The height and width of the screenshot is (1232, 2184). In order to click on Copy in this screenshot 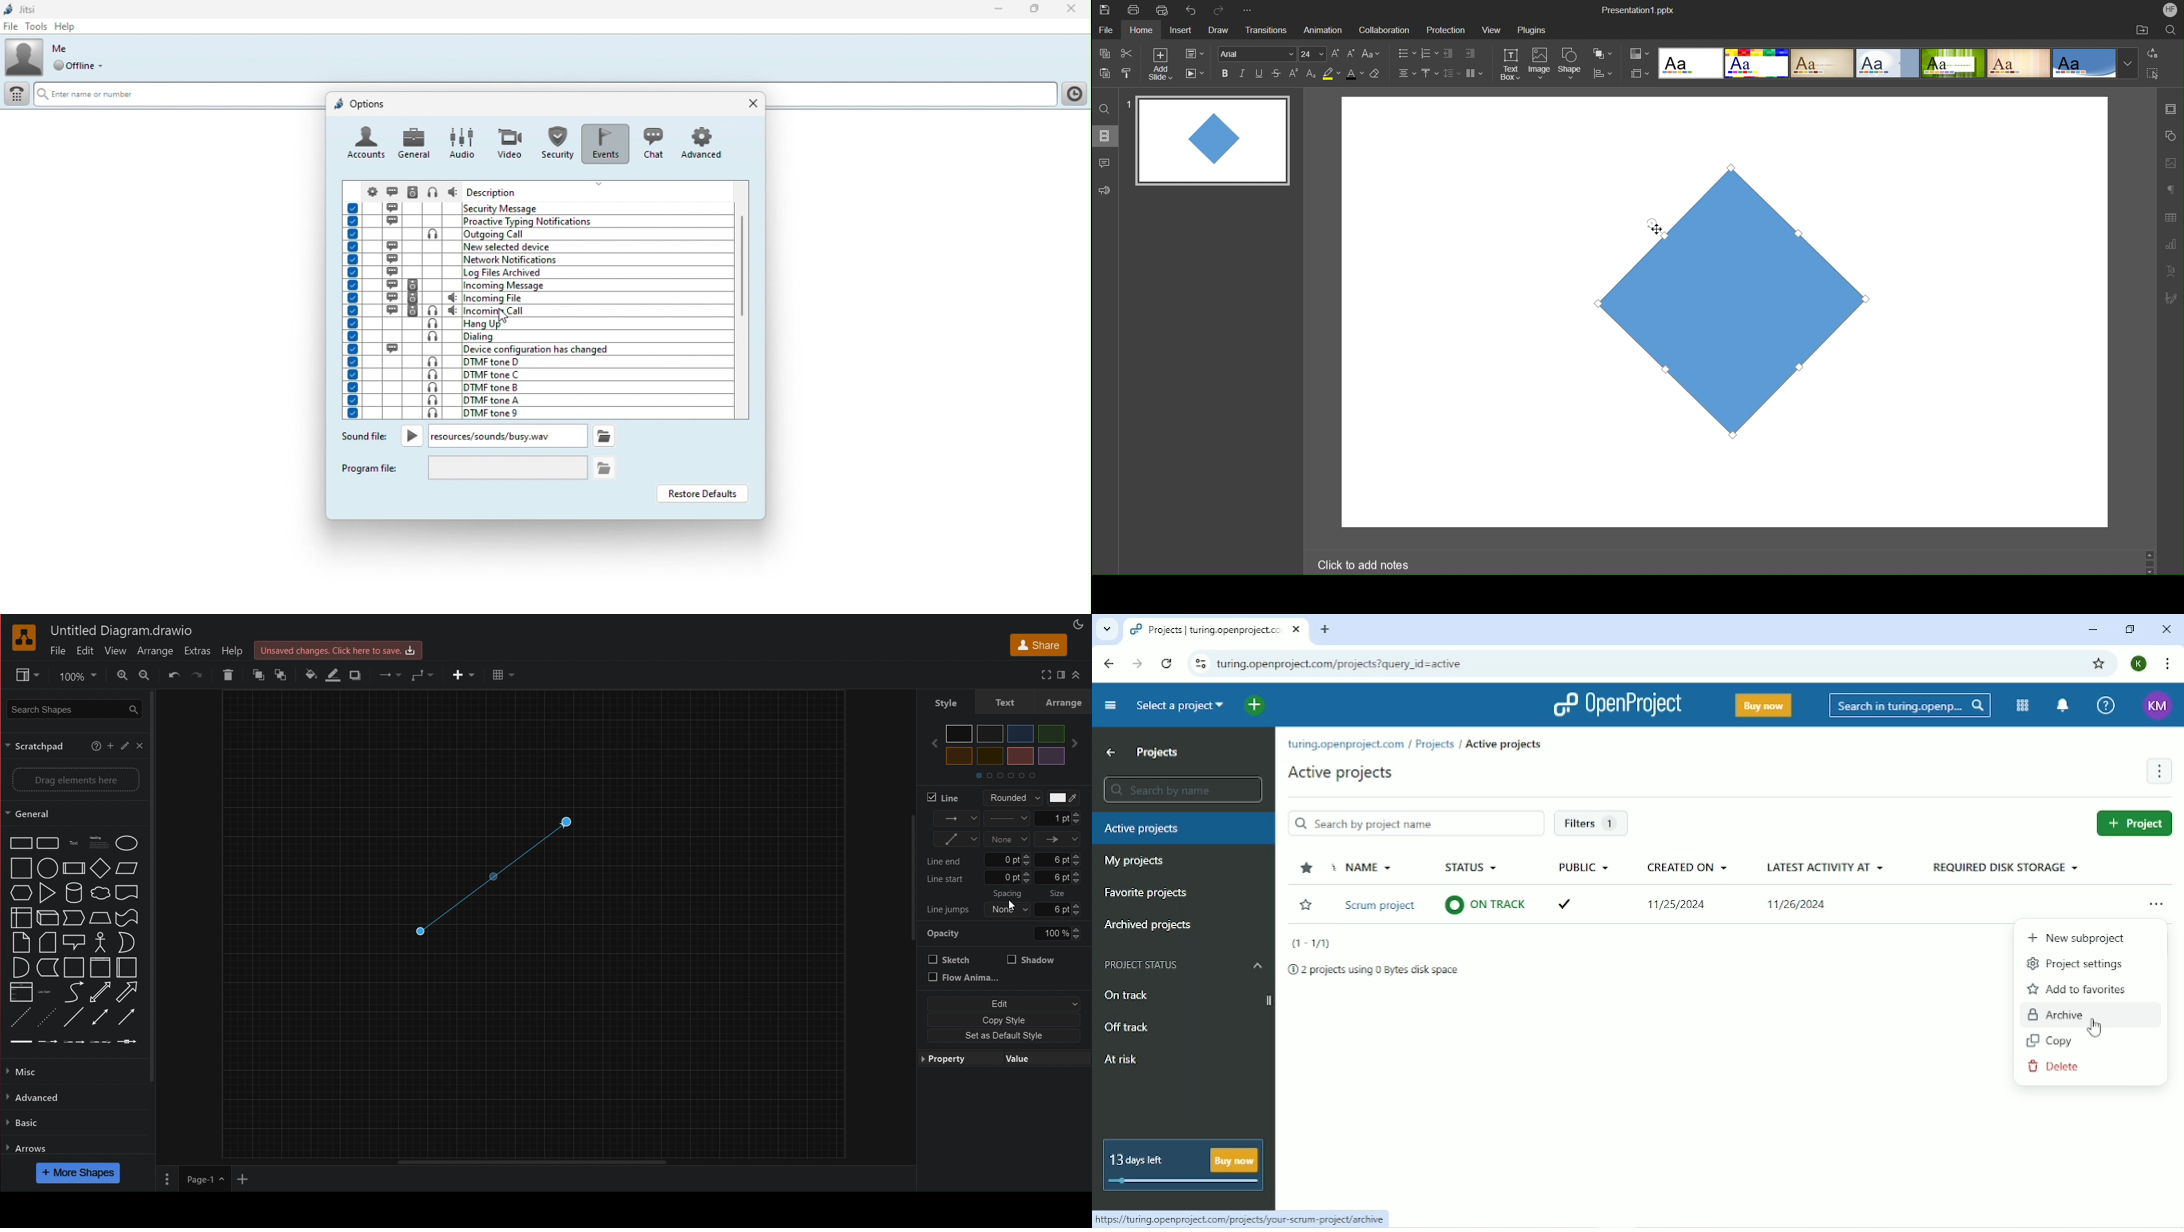, I will do `click(1105, 54)`.